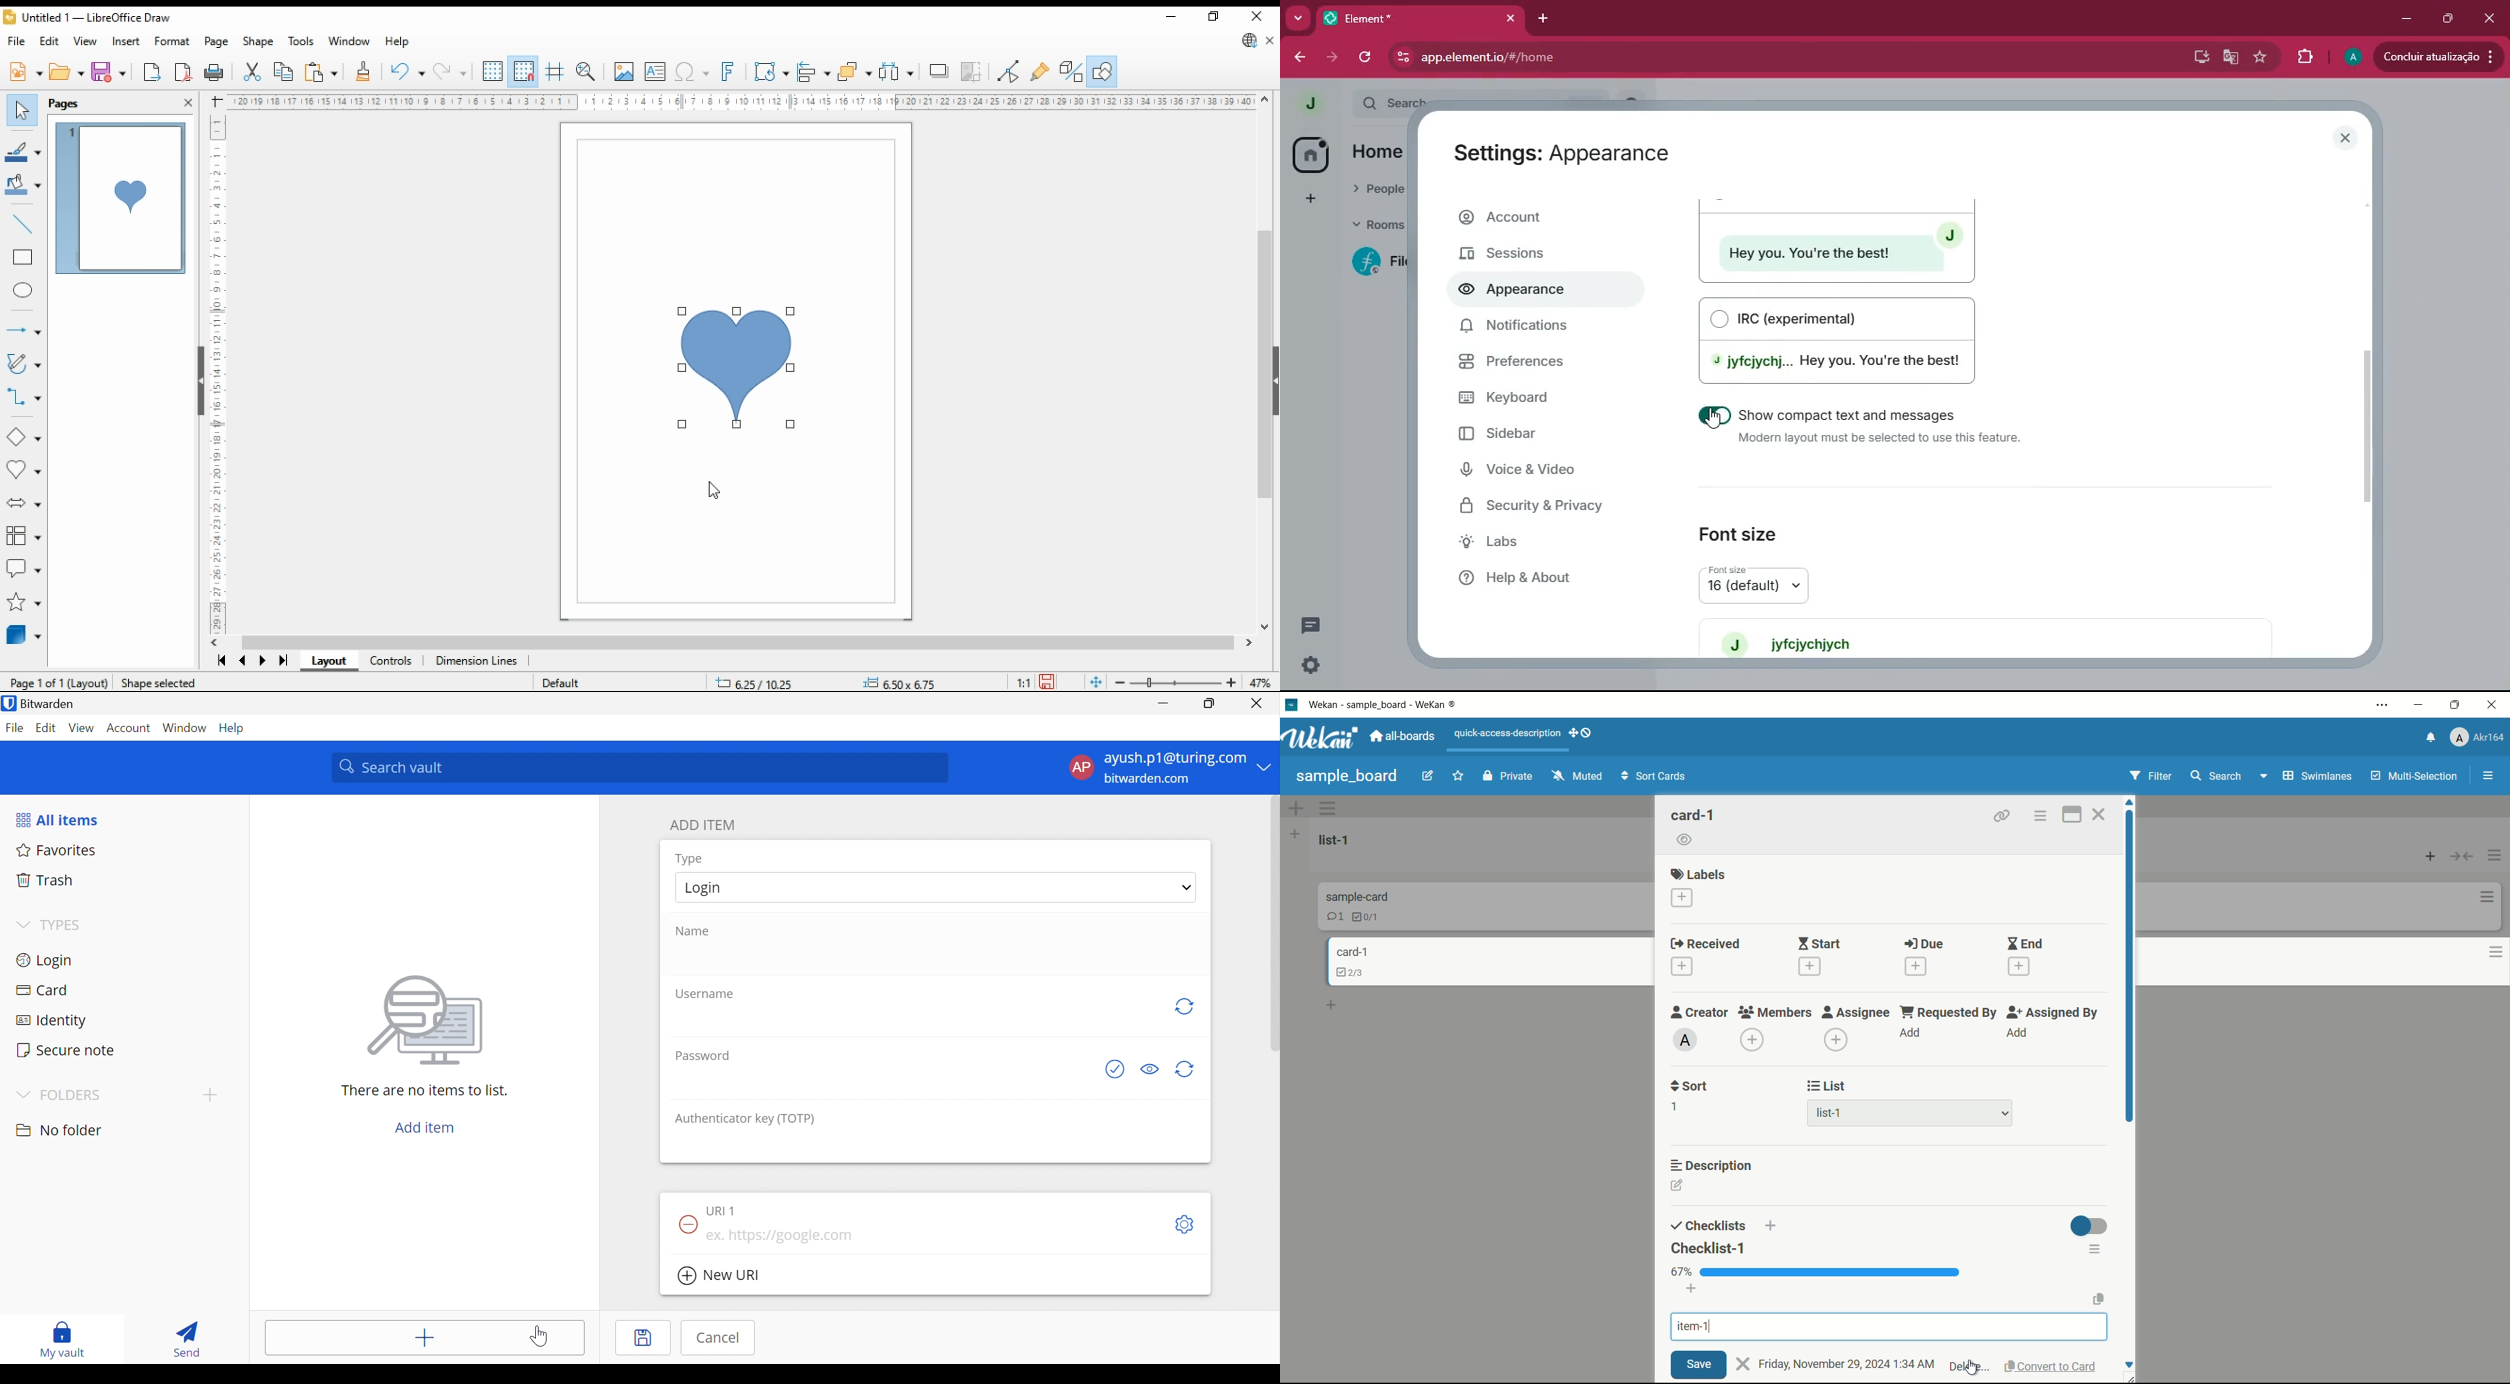  I want to click on page 1, so click(123, 198).